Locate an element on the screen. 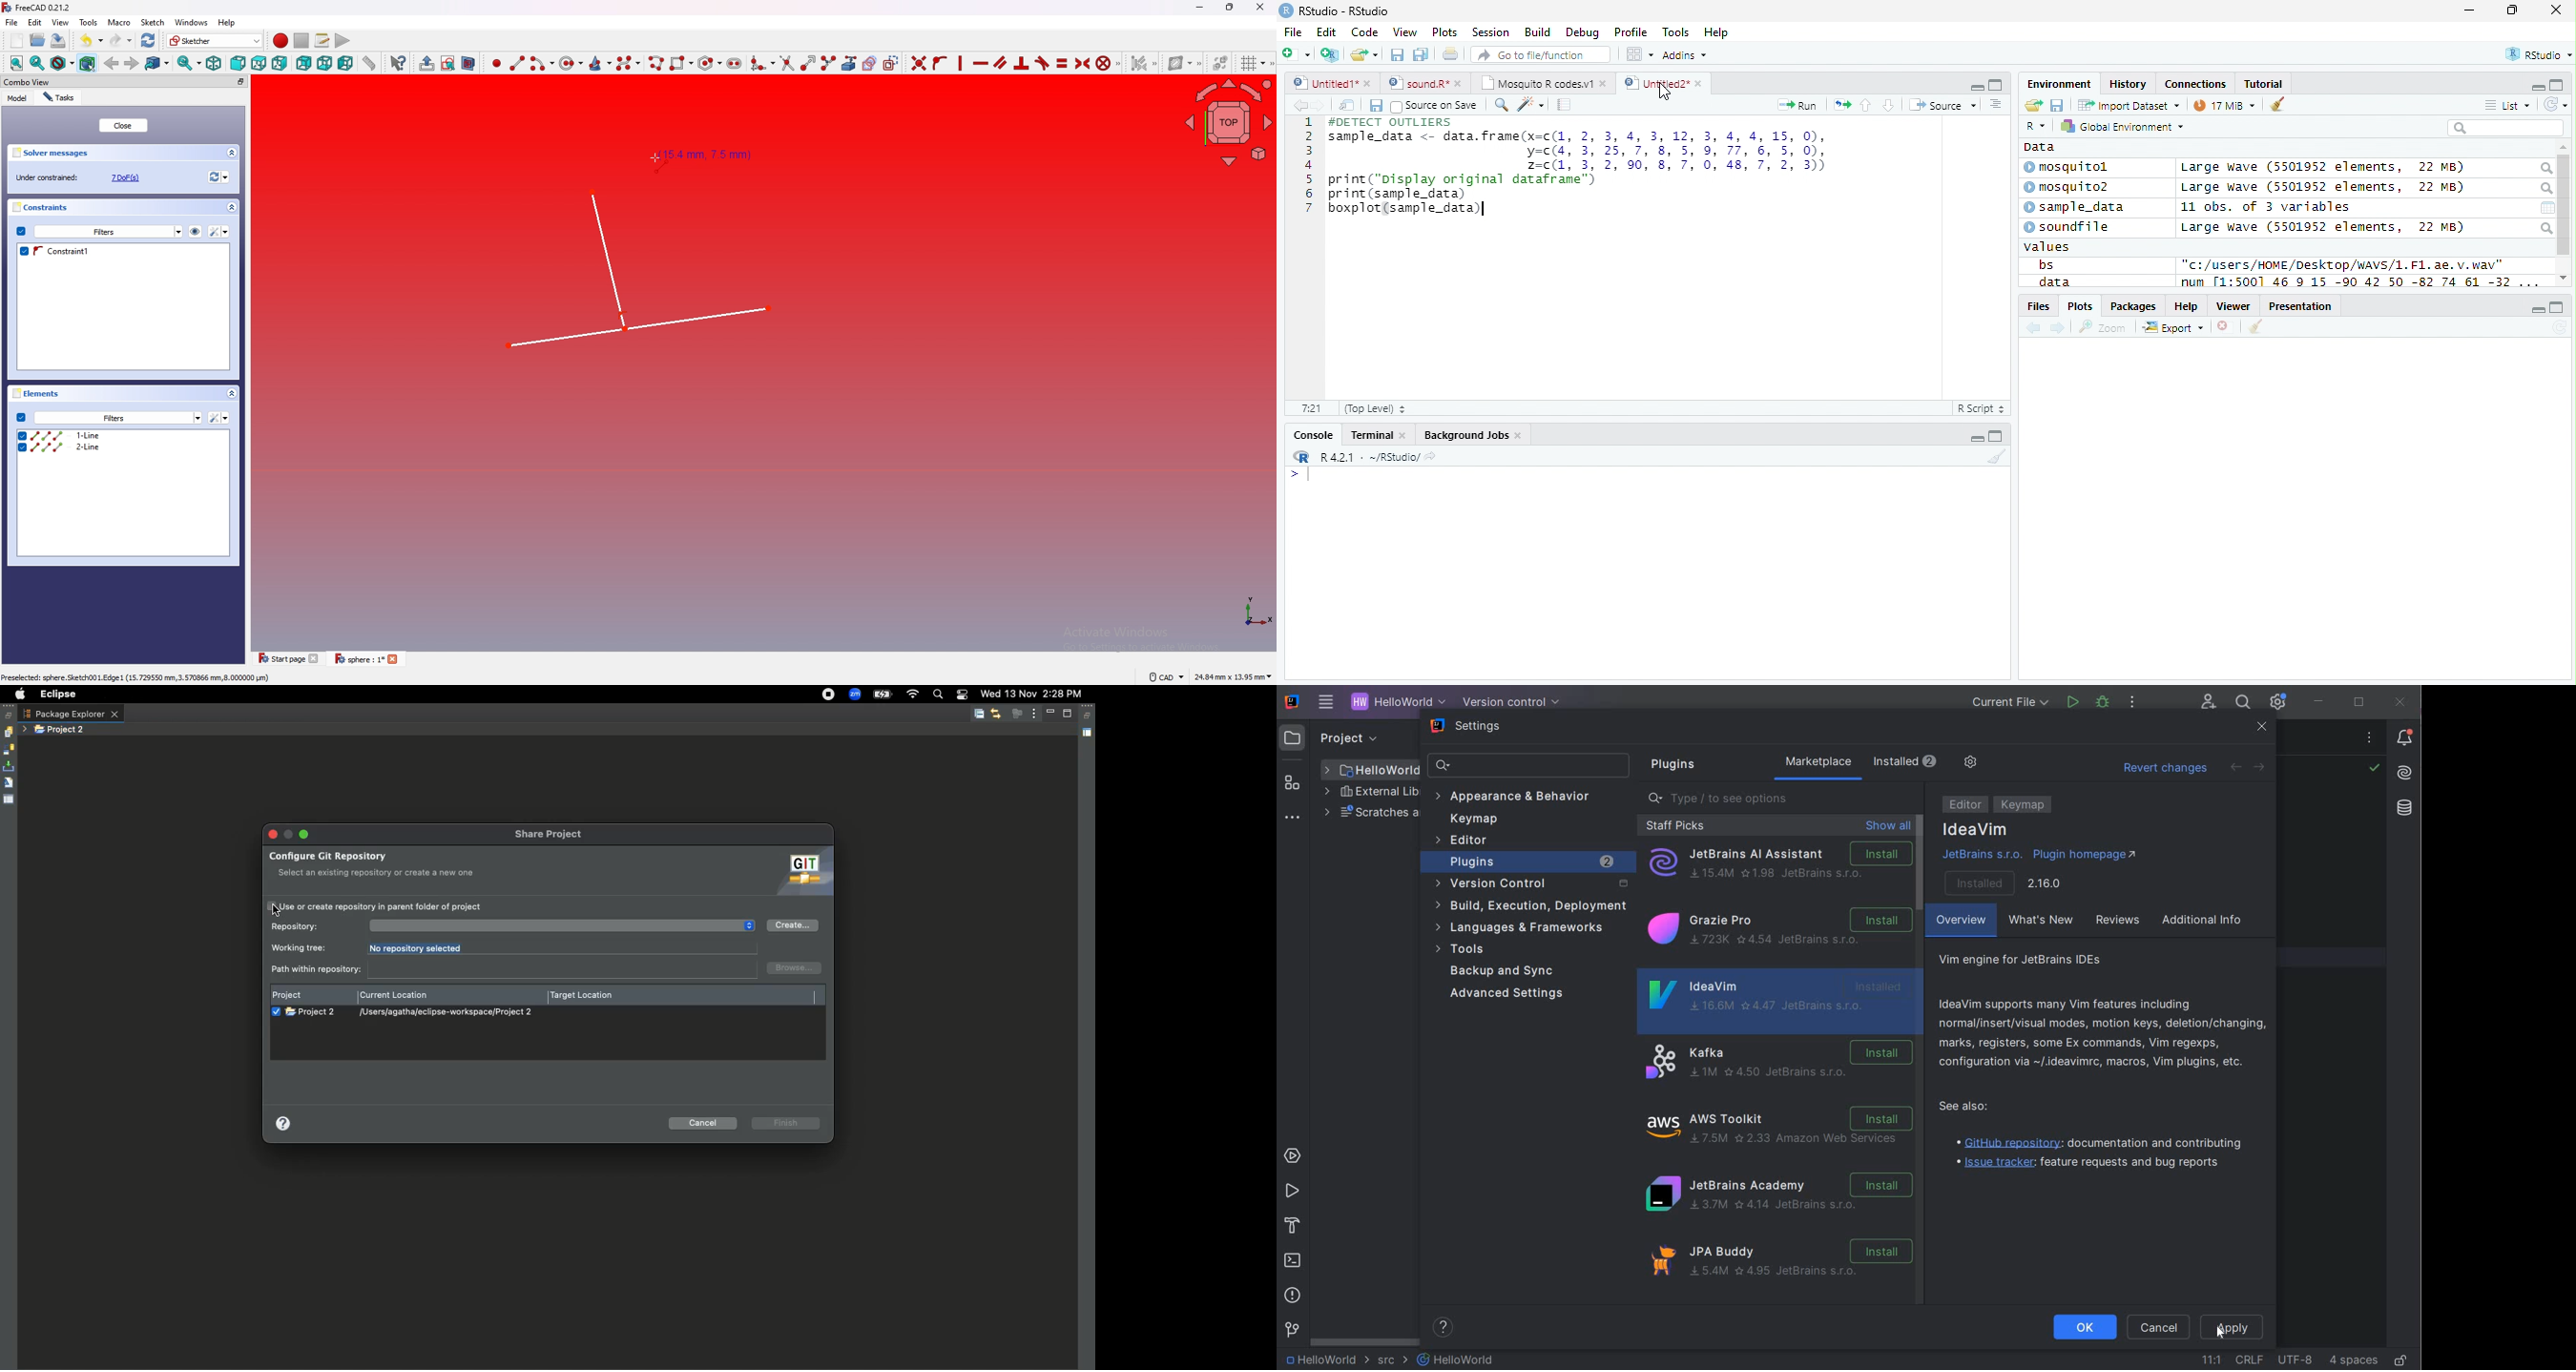  scroll down is located at coordinates (2564, 278).